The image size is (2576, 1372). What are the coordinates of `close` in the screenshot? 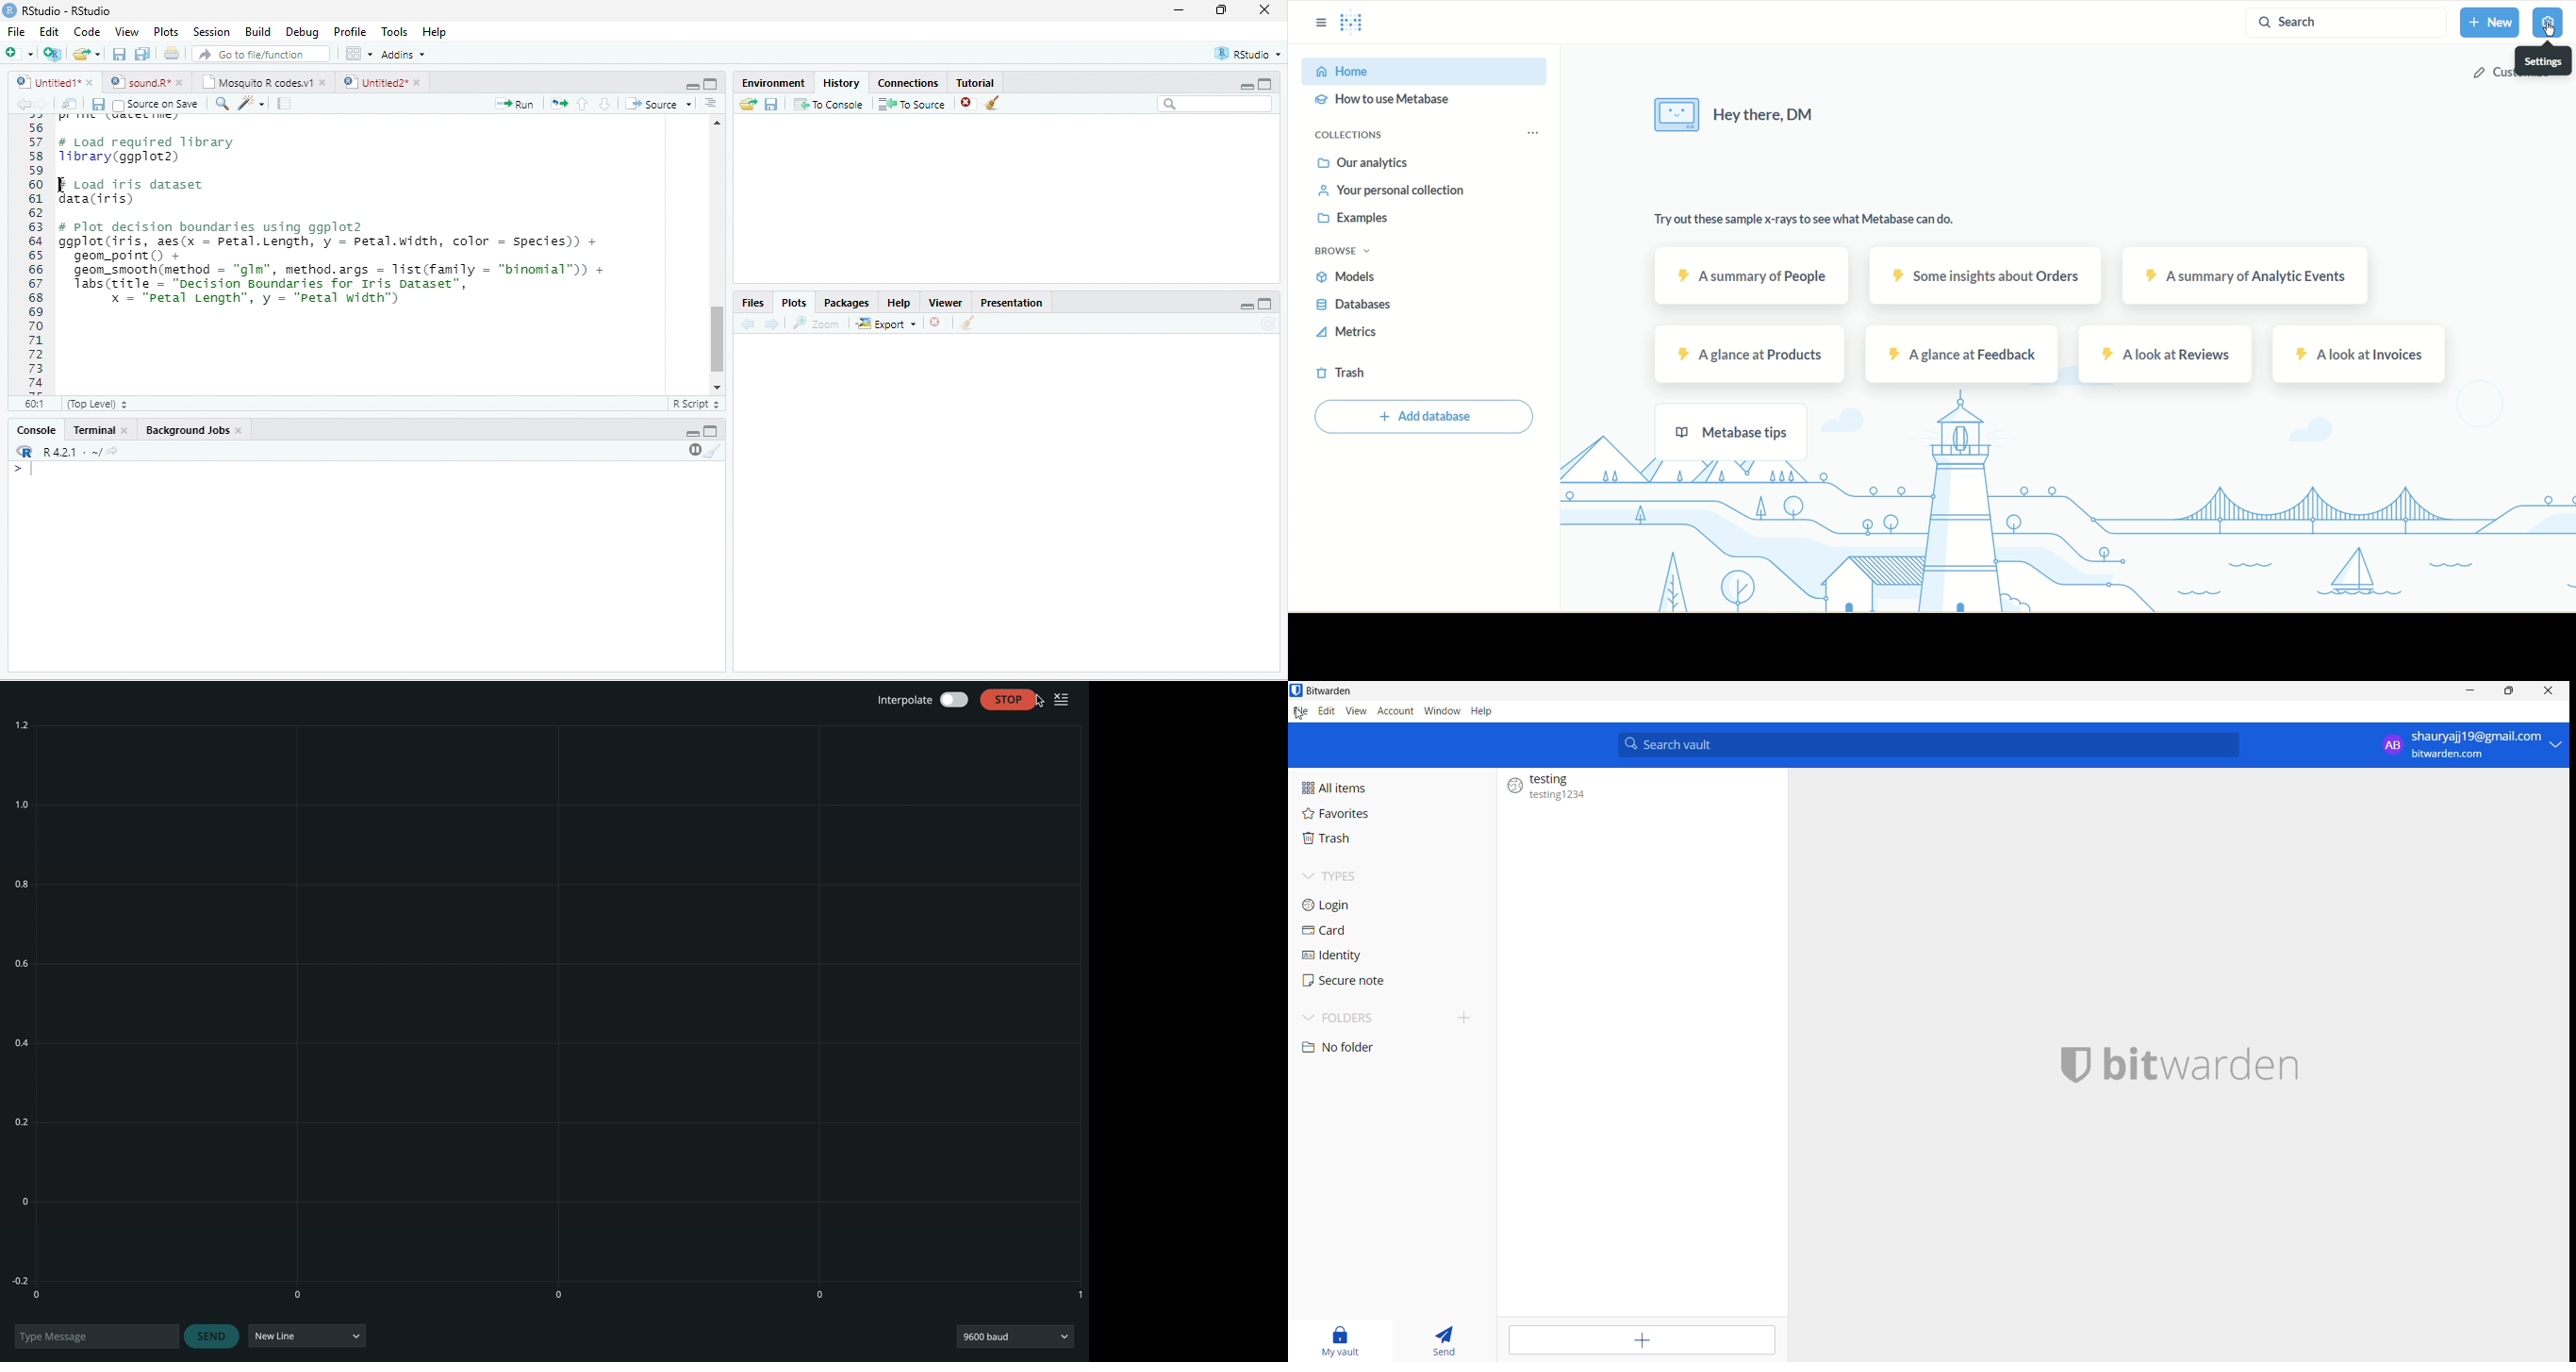 It's located at (934, 323).